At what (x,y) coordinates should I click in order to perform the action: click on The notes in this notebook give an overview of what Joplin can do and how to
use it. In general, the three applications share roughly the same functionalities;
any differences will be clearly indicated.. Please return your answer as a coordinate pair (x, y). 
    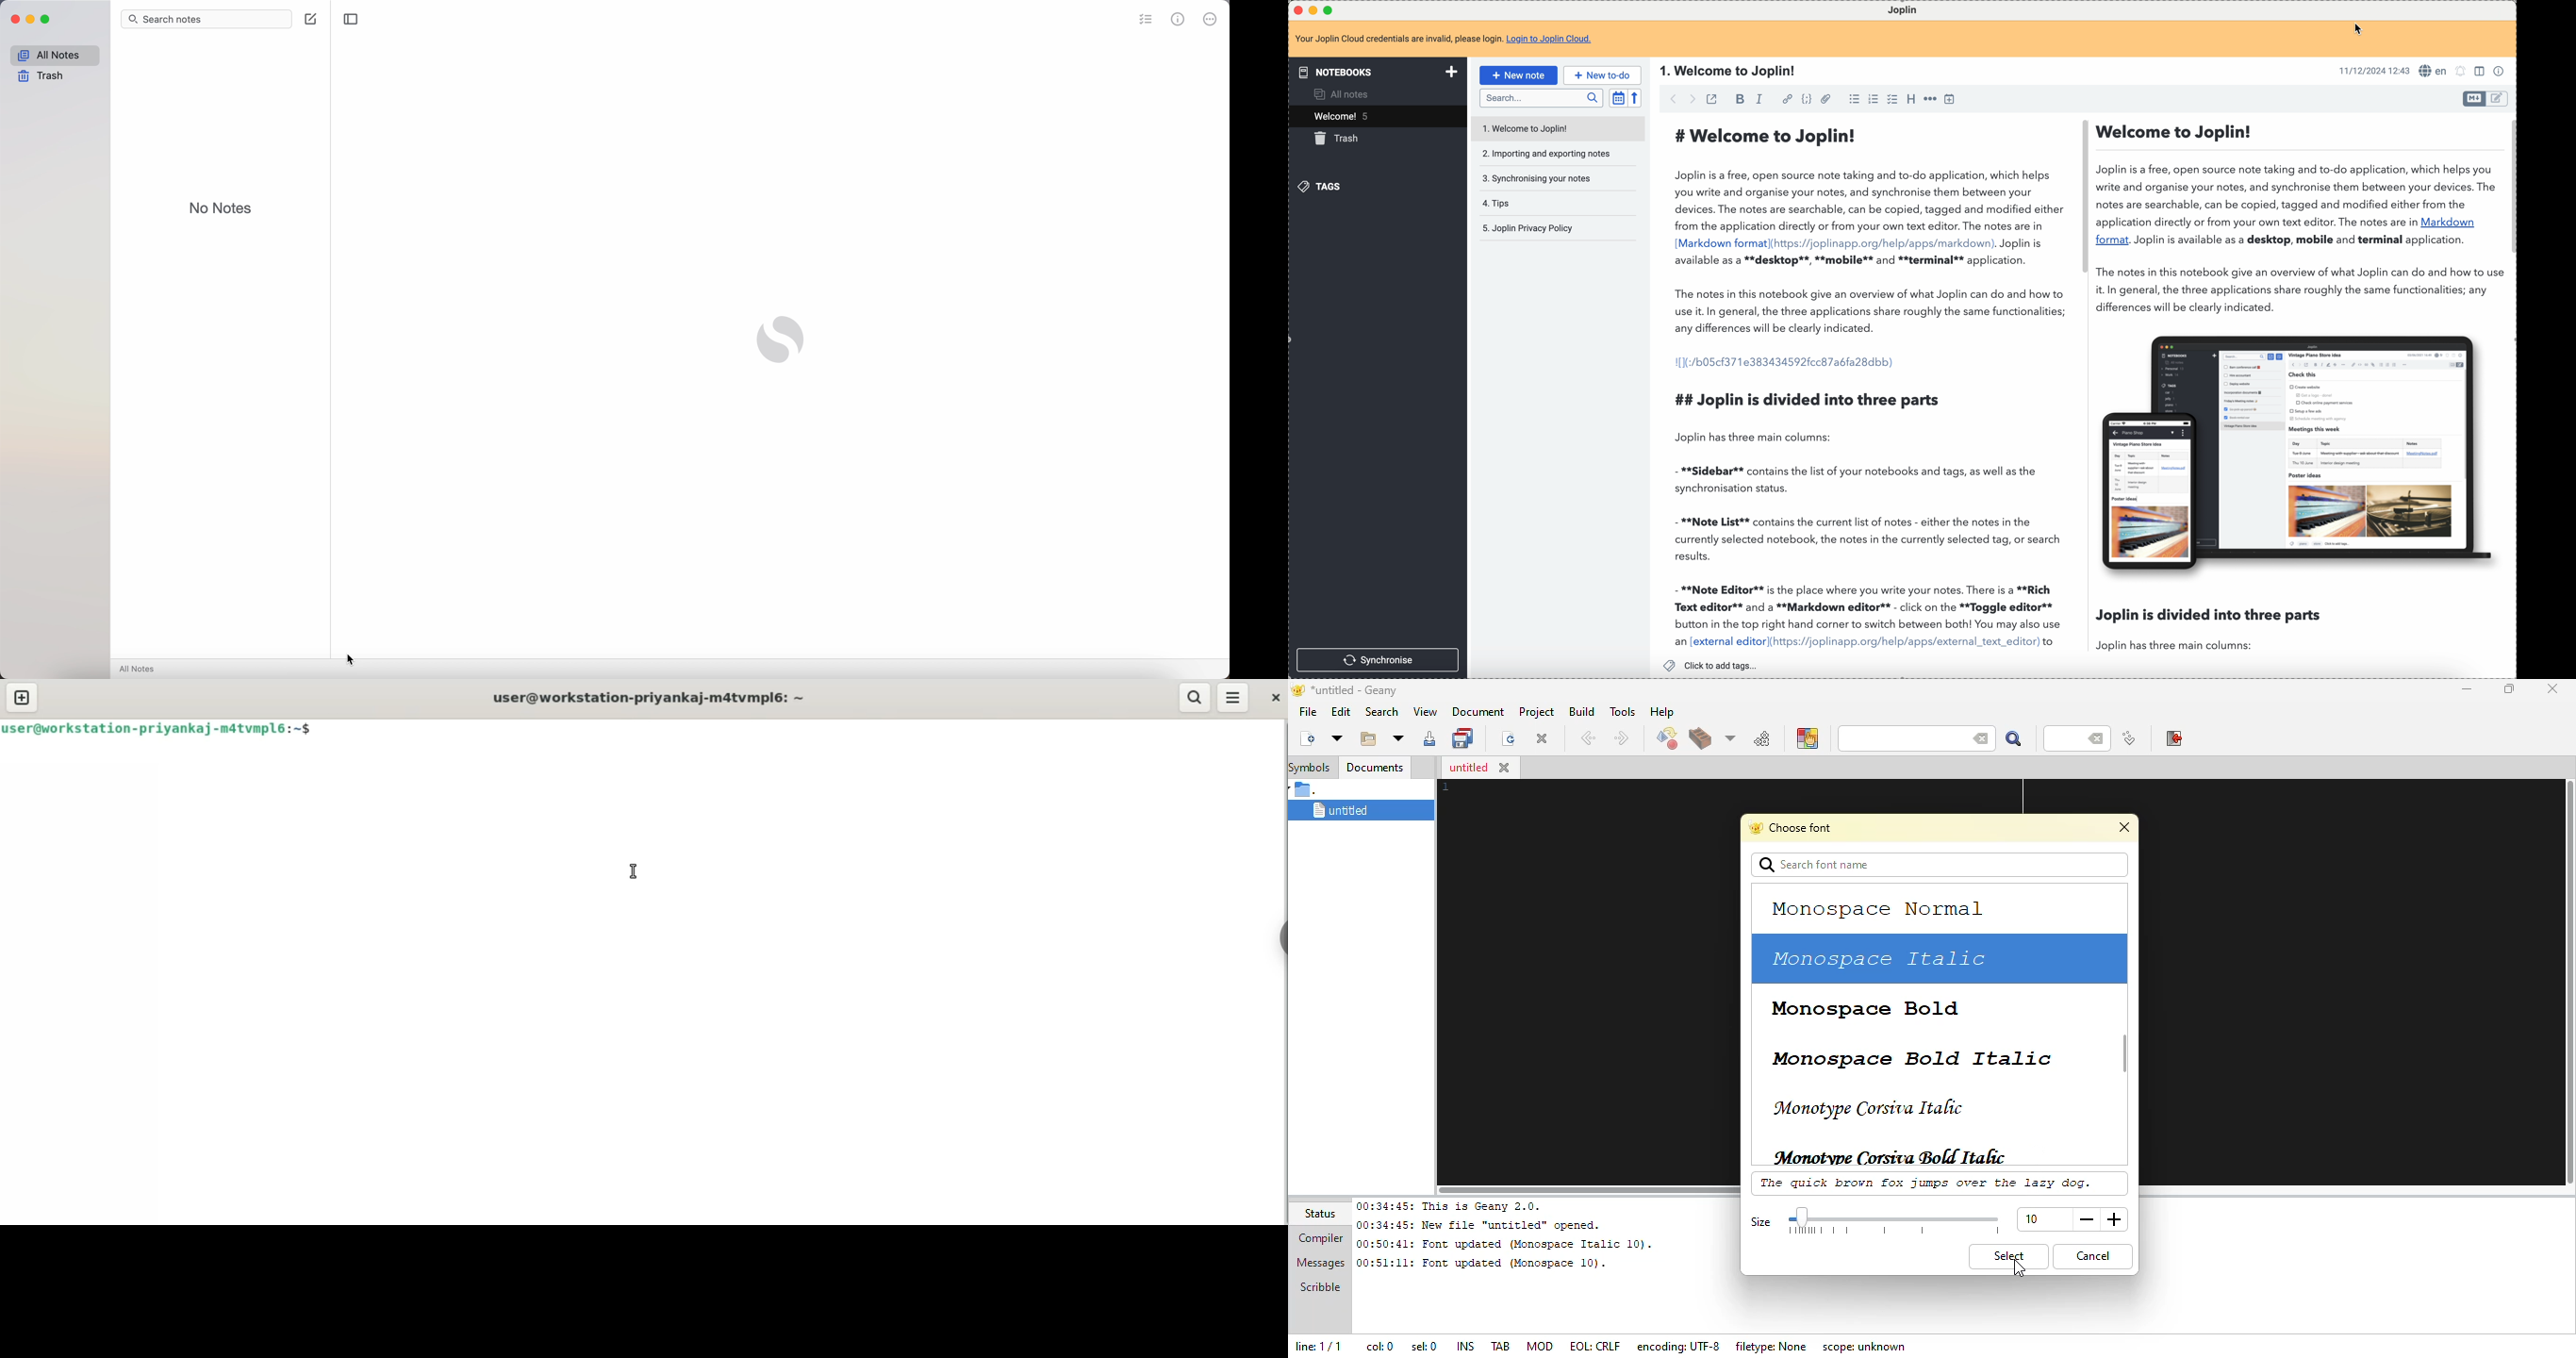
    Looking at the image, I should click on (1874, 314).